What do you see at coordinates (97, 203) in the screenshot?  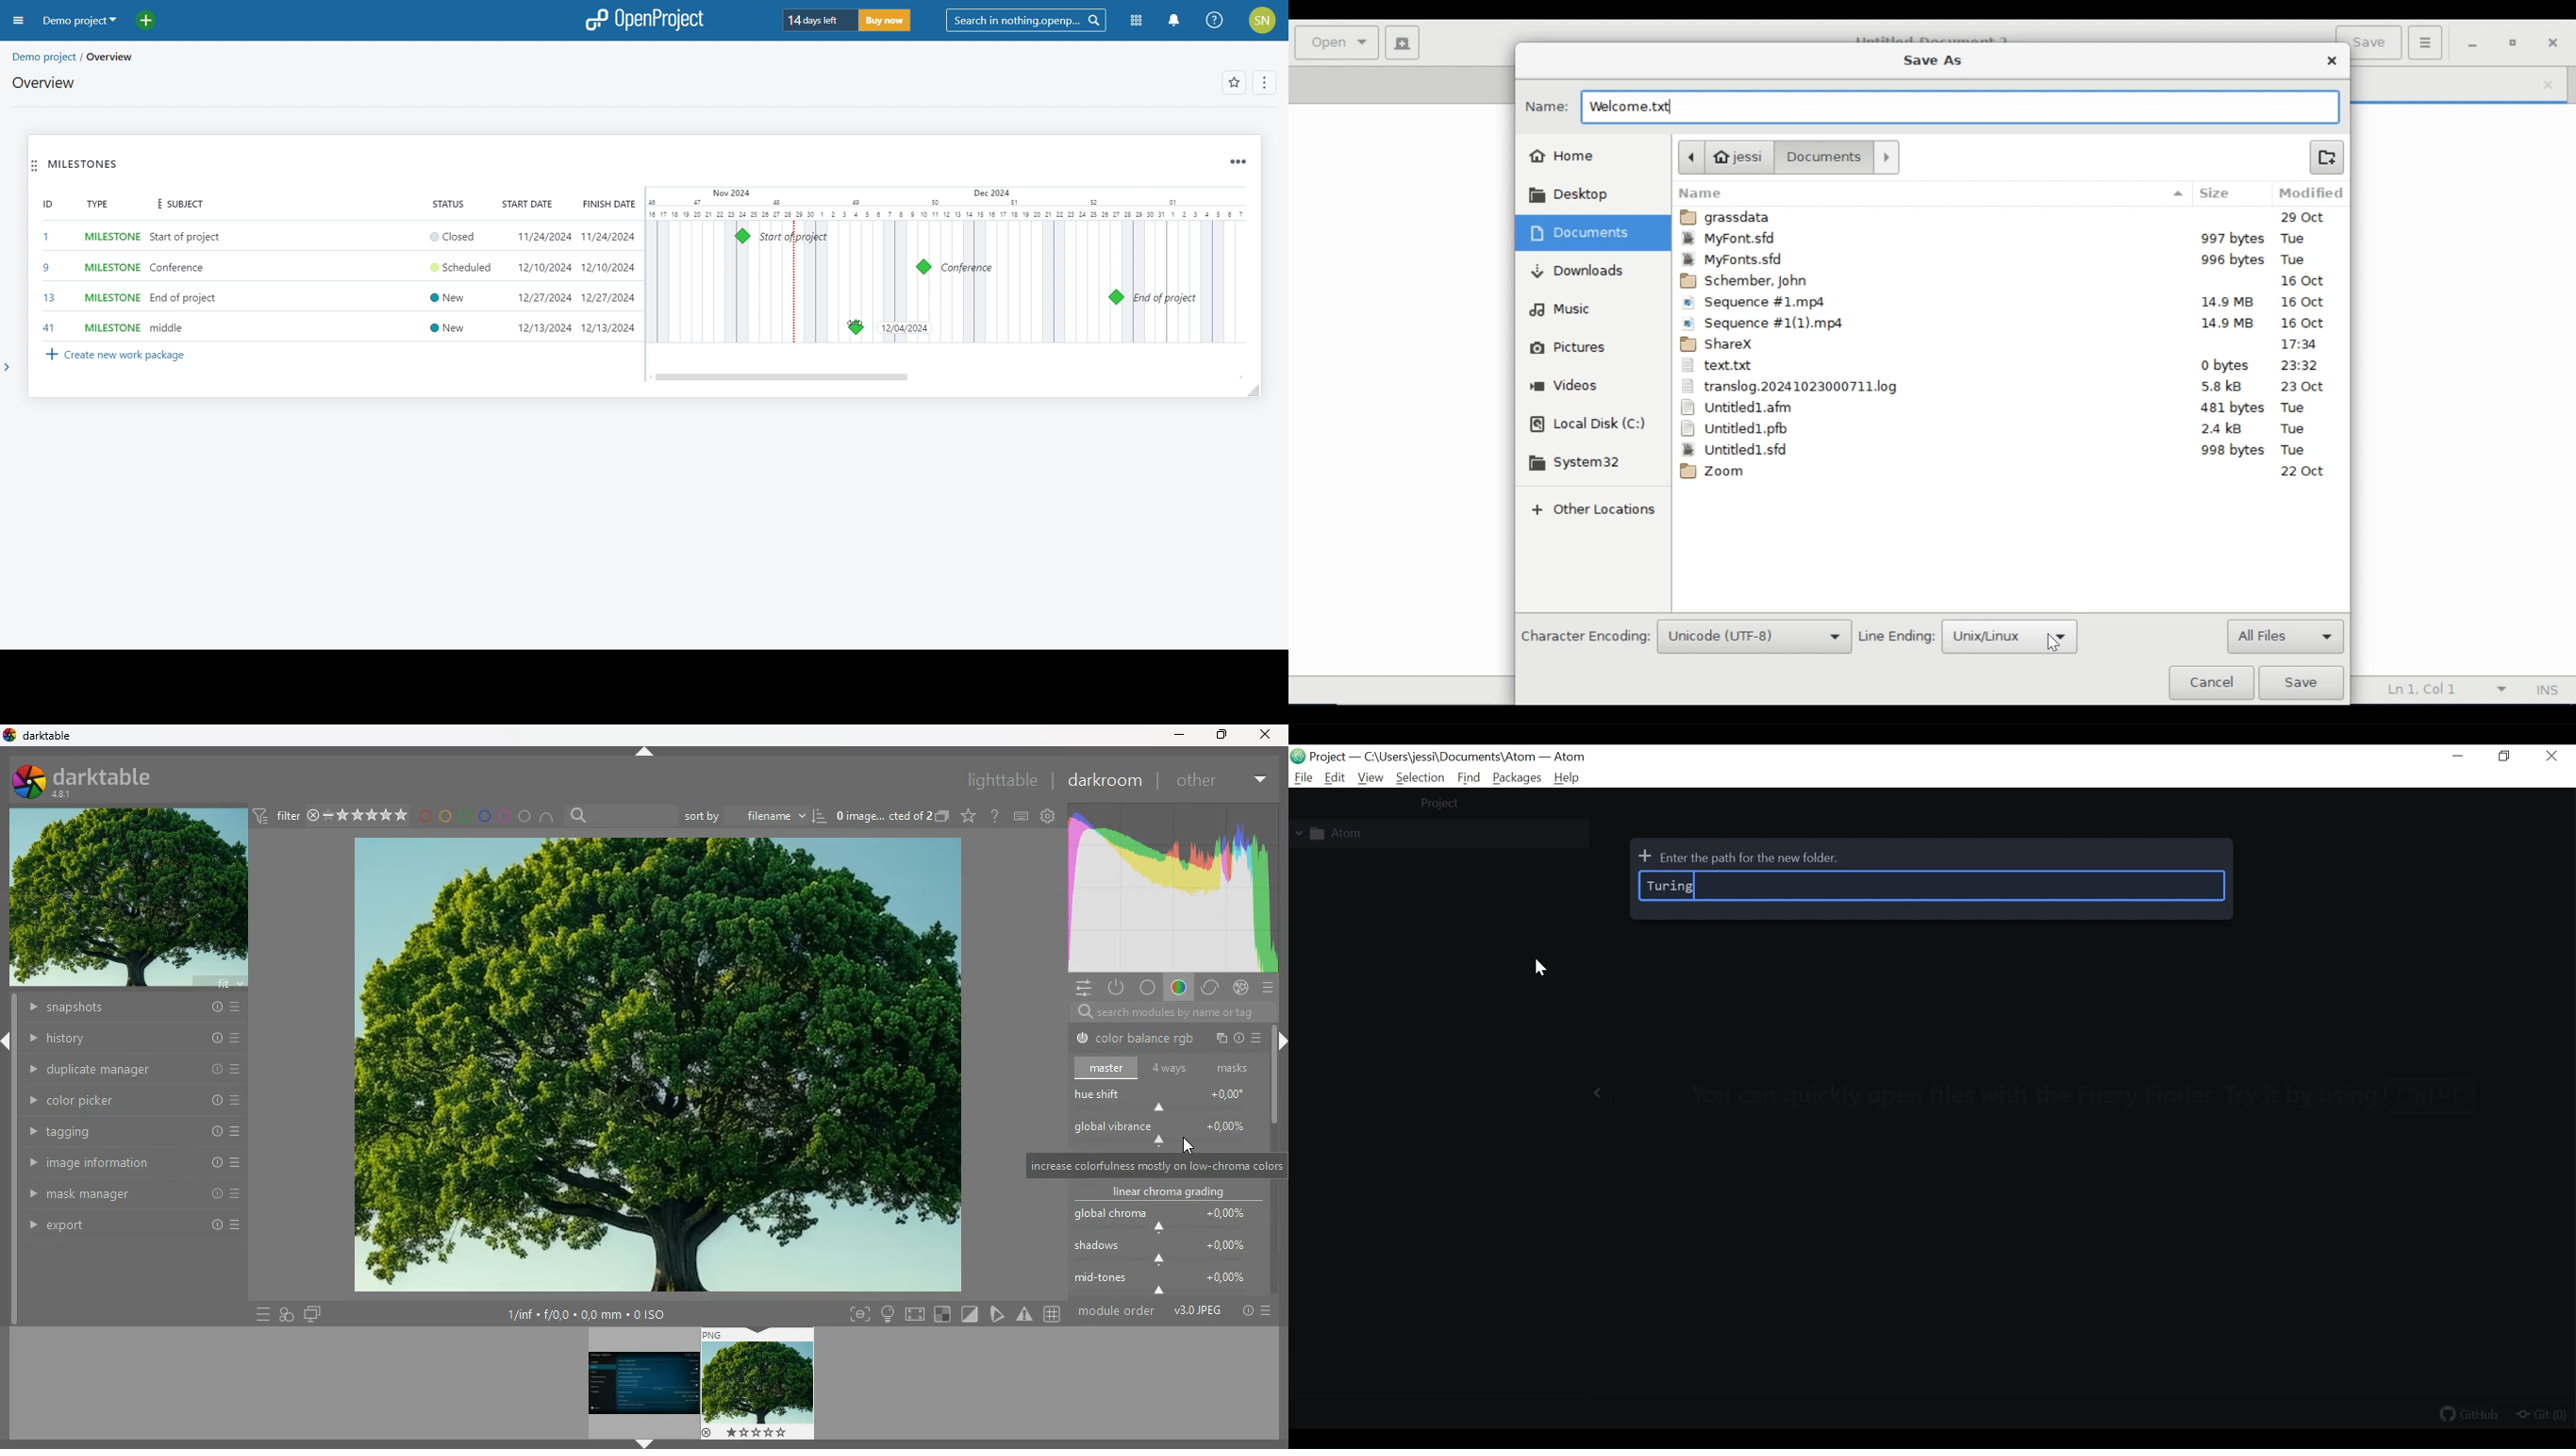 I see `type` at bounding box center [97, 203].